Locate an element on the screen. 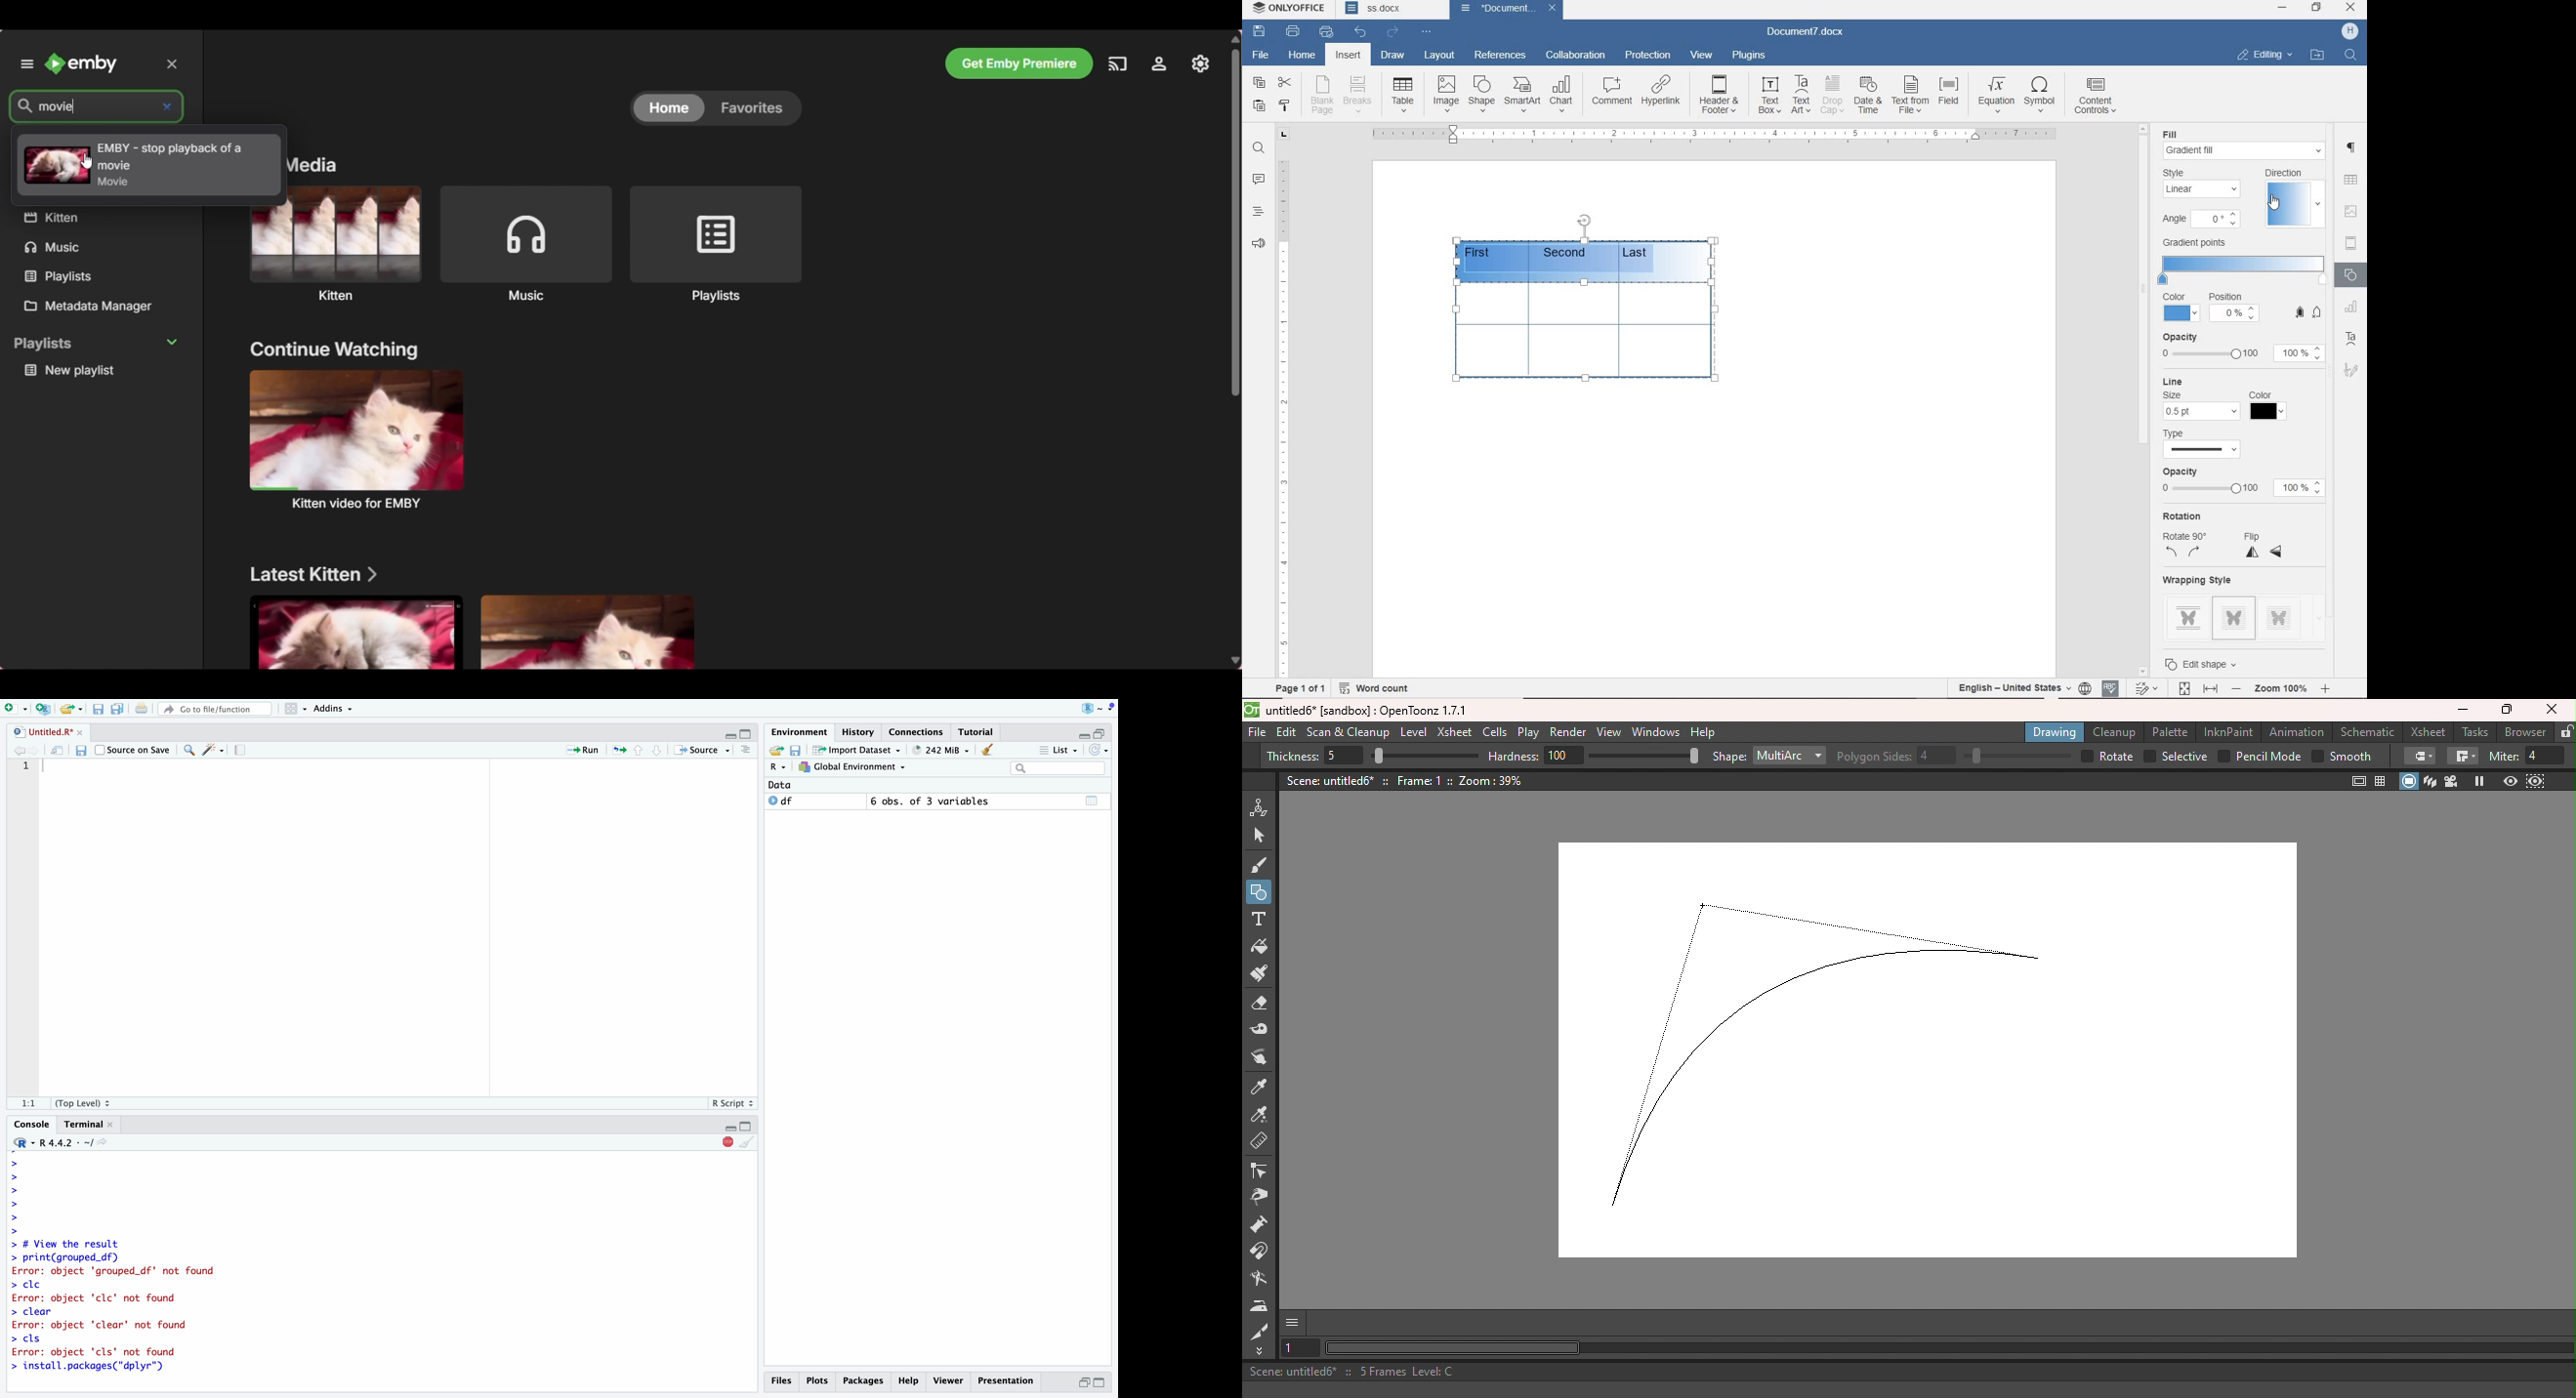  select  is located at coordinates (2294, 204).